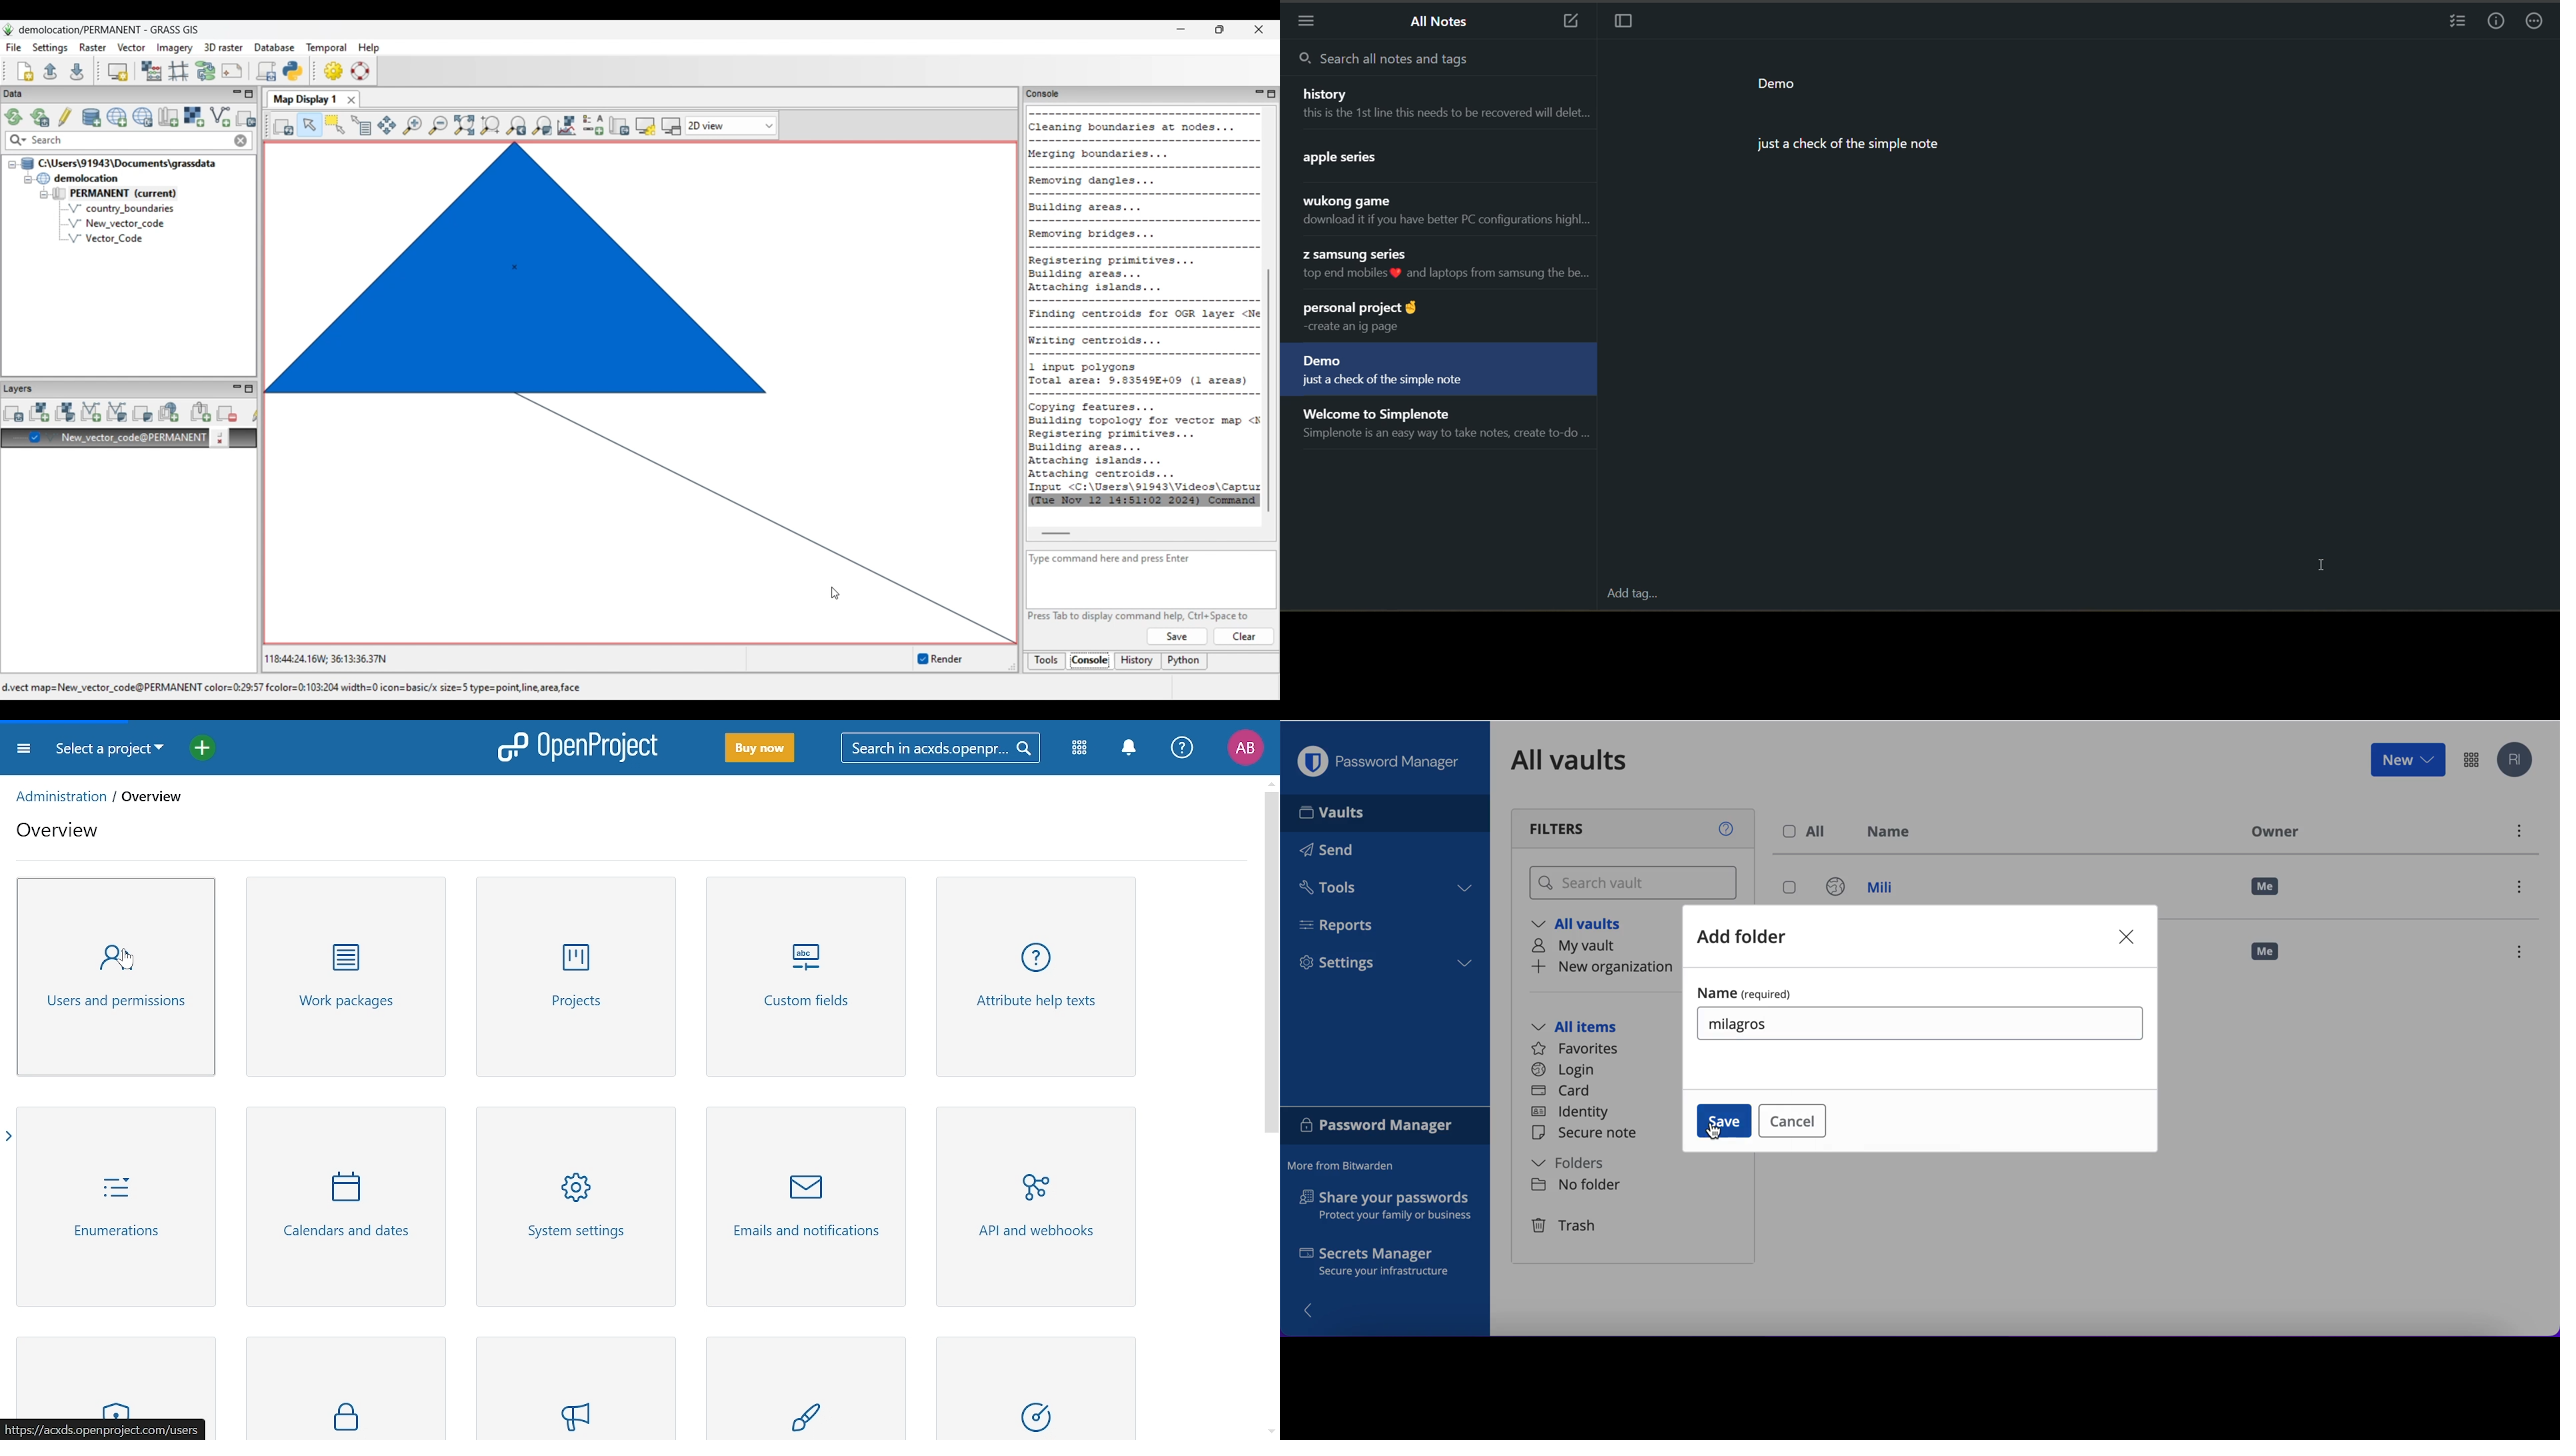  I want to click on menu, so click(2524, 954).